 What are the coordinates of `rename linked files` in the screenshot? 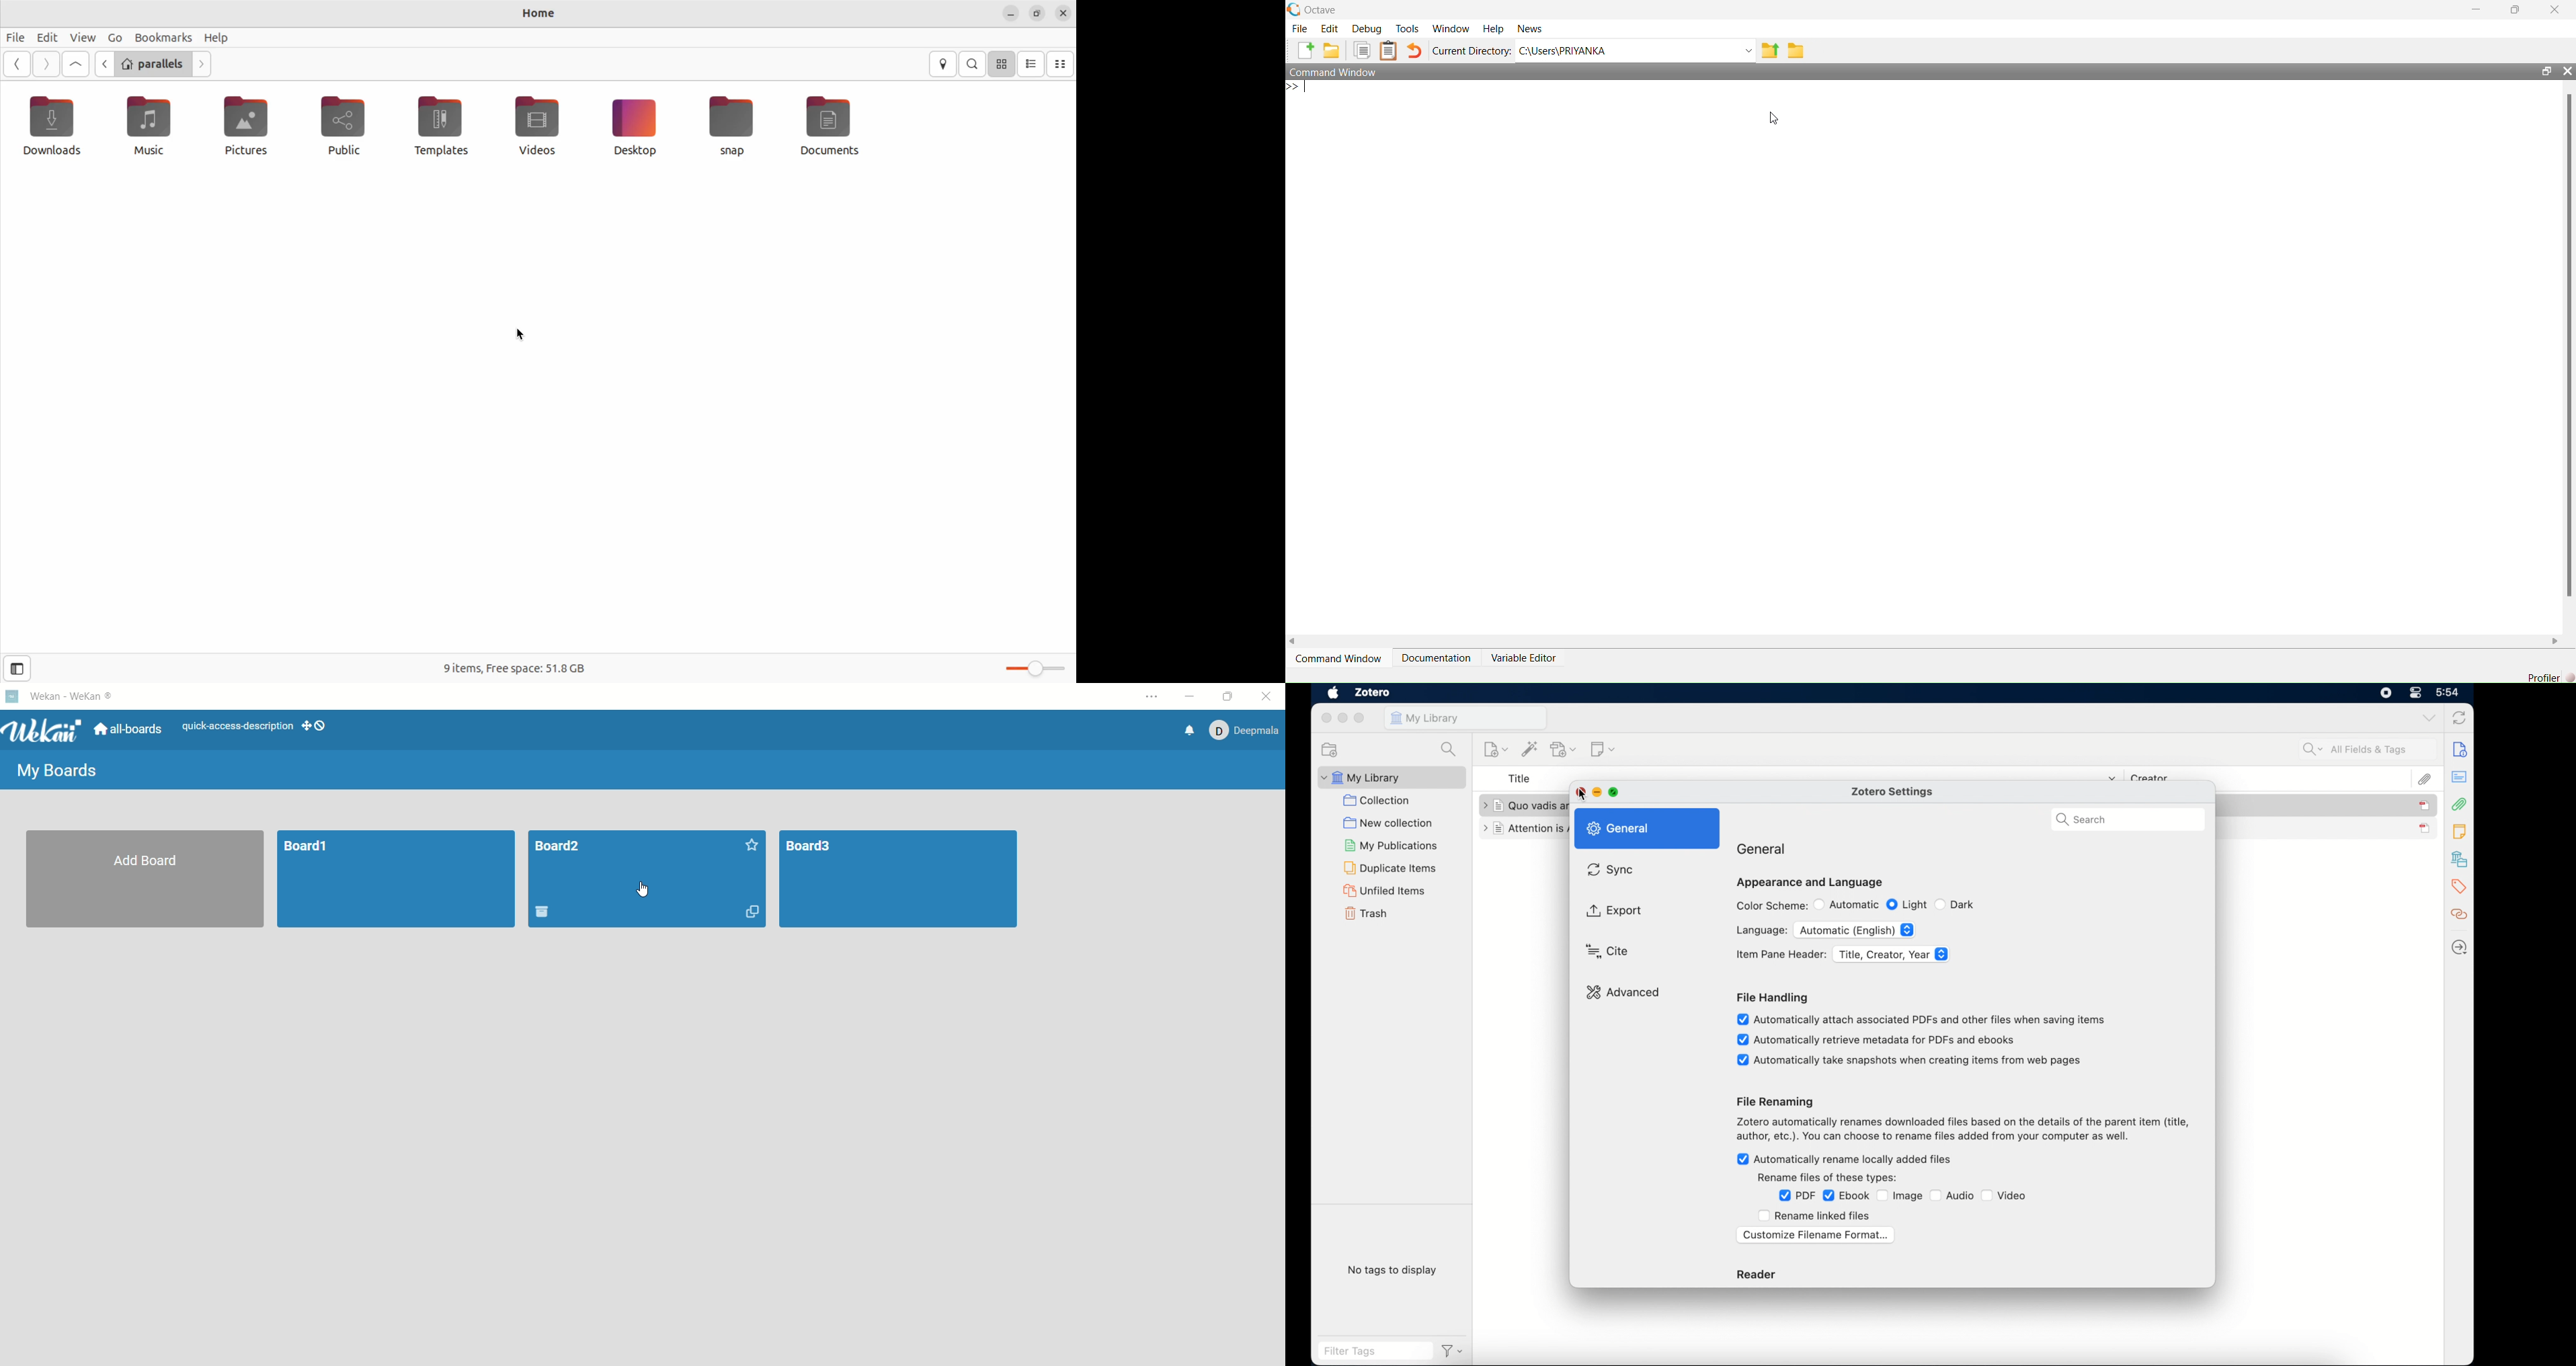 It's located at (1813, 1216).